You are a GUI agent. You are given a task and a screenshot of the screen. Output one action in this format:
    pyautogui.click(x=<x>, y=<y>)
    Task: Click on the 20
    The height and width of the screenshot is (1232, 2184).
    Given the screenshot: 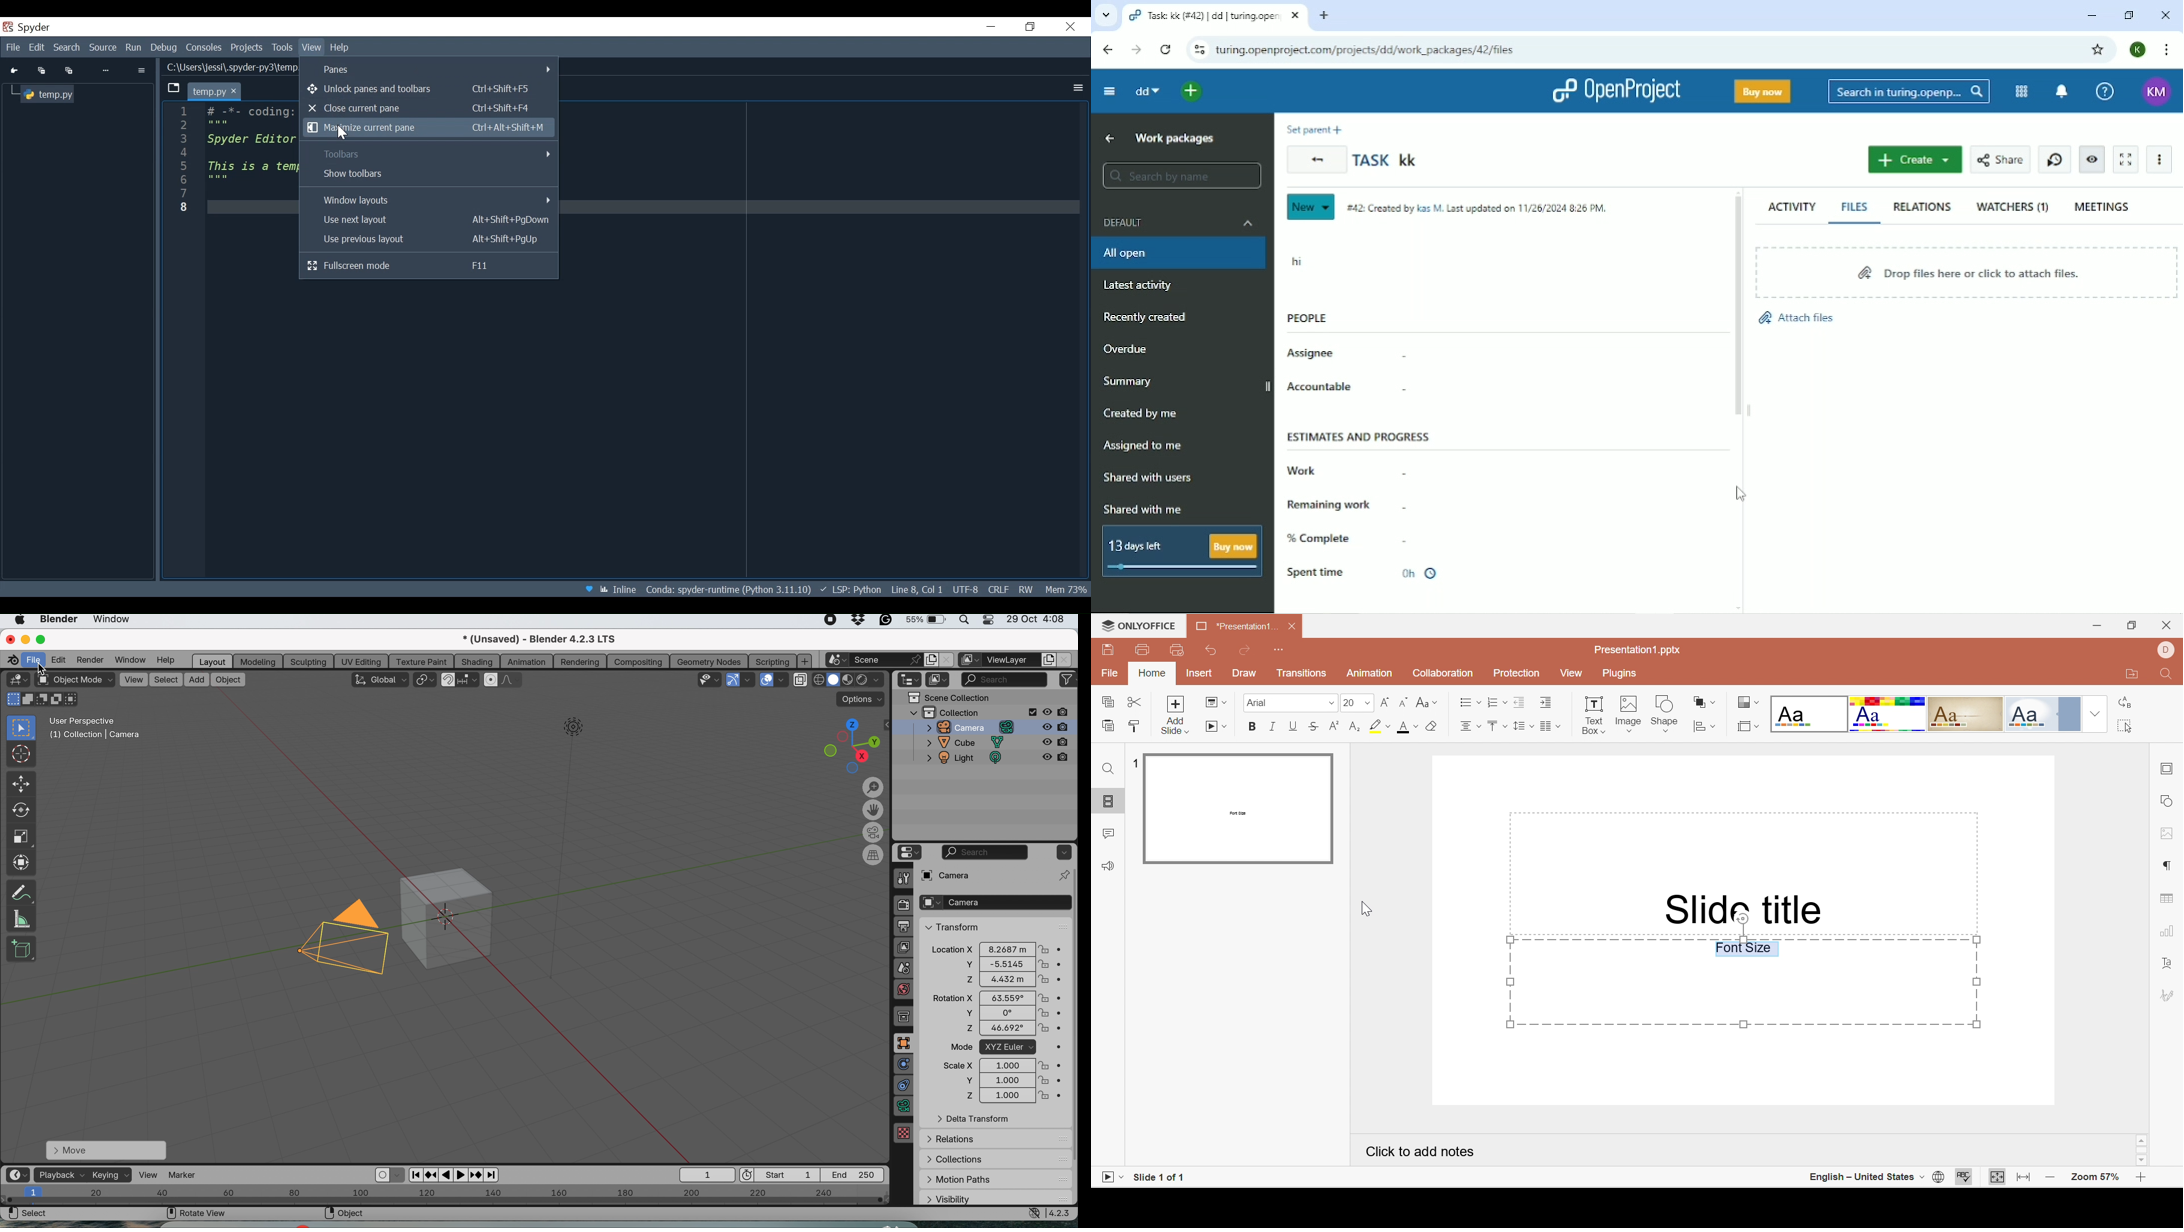 What is the action you would take?
    pyautogui.click(x=1350, y=705)
    